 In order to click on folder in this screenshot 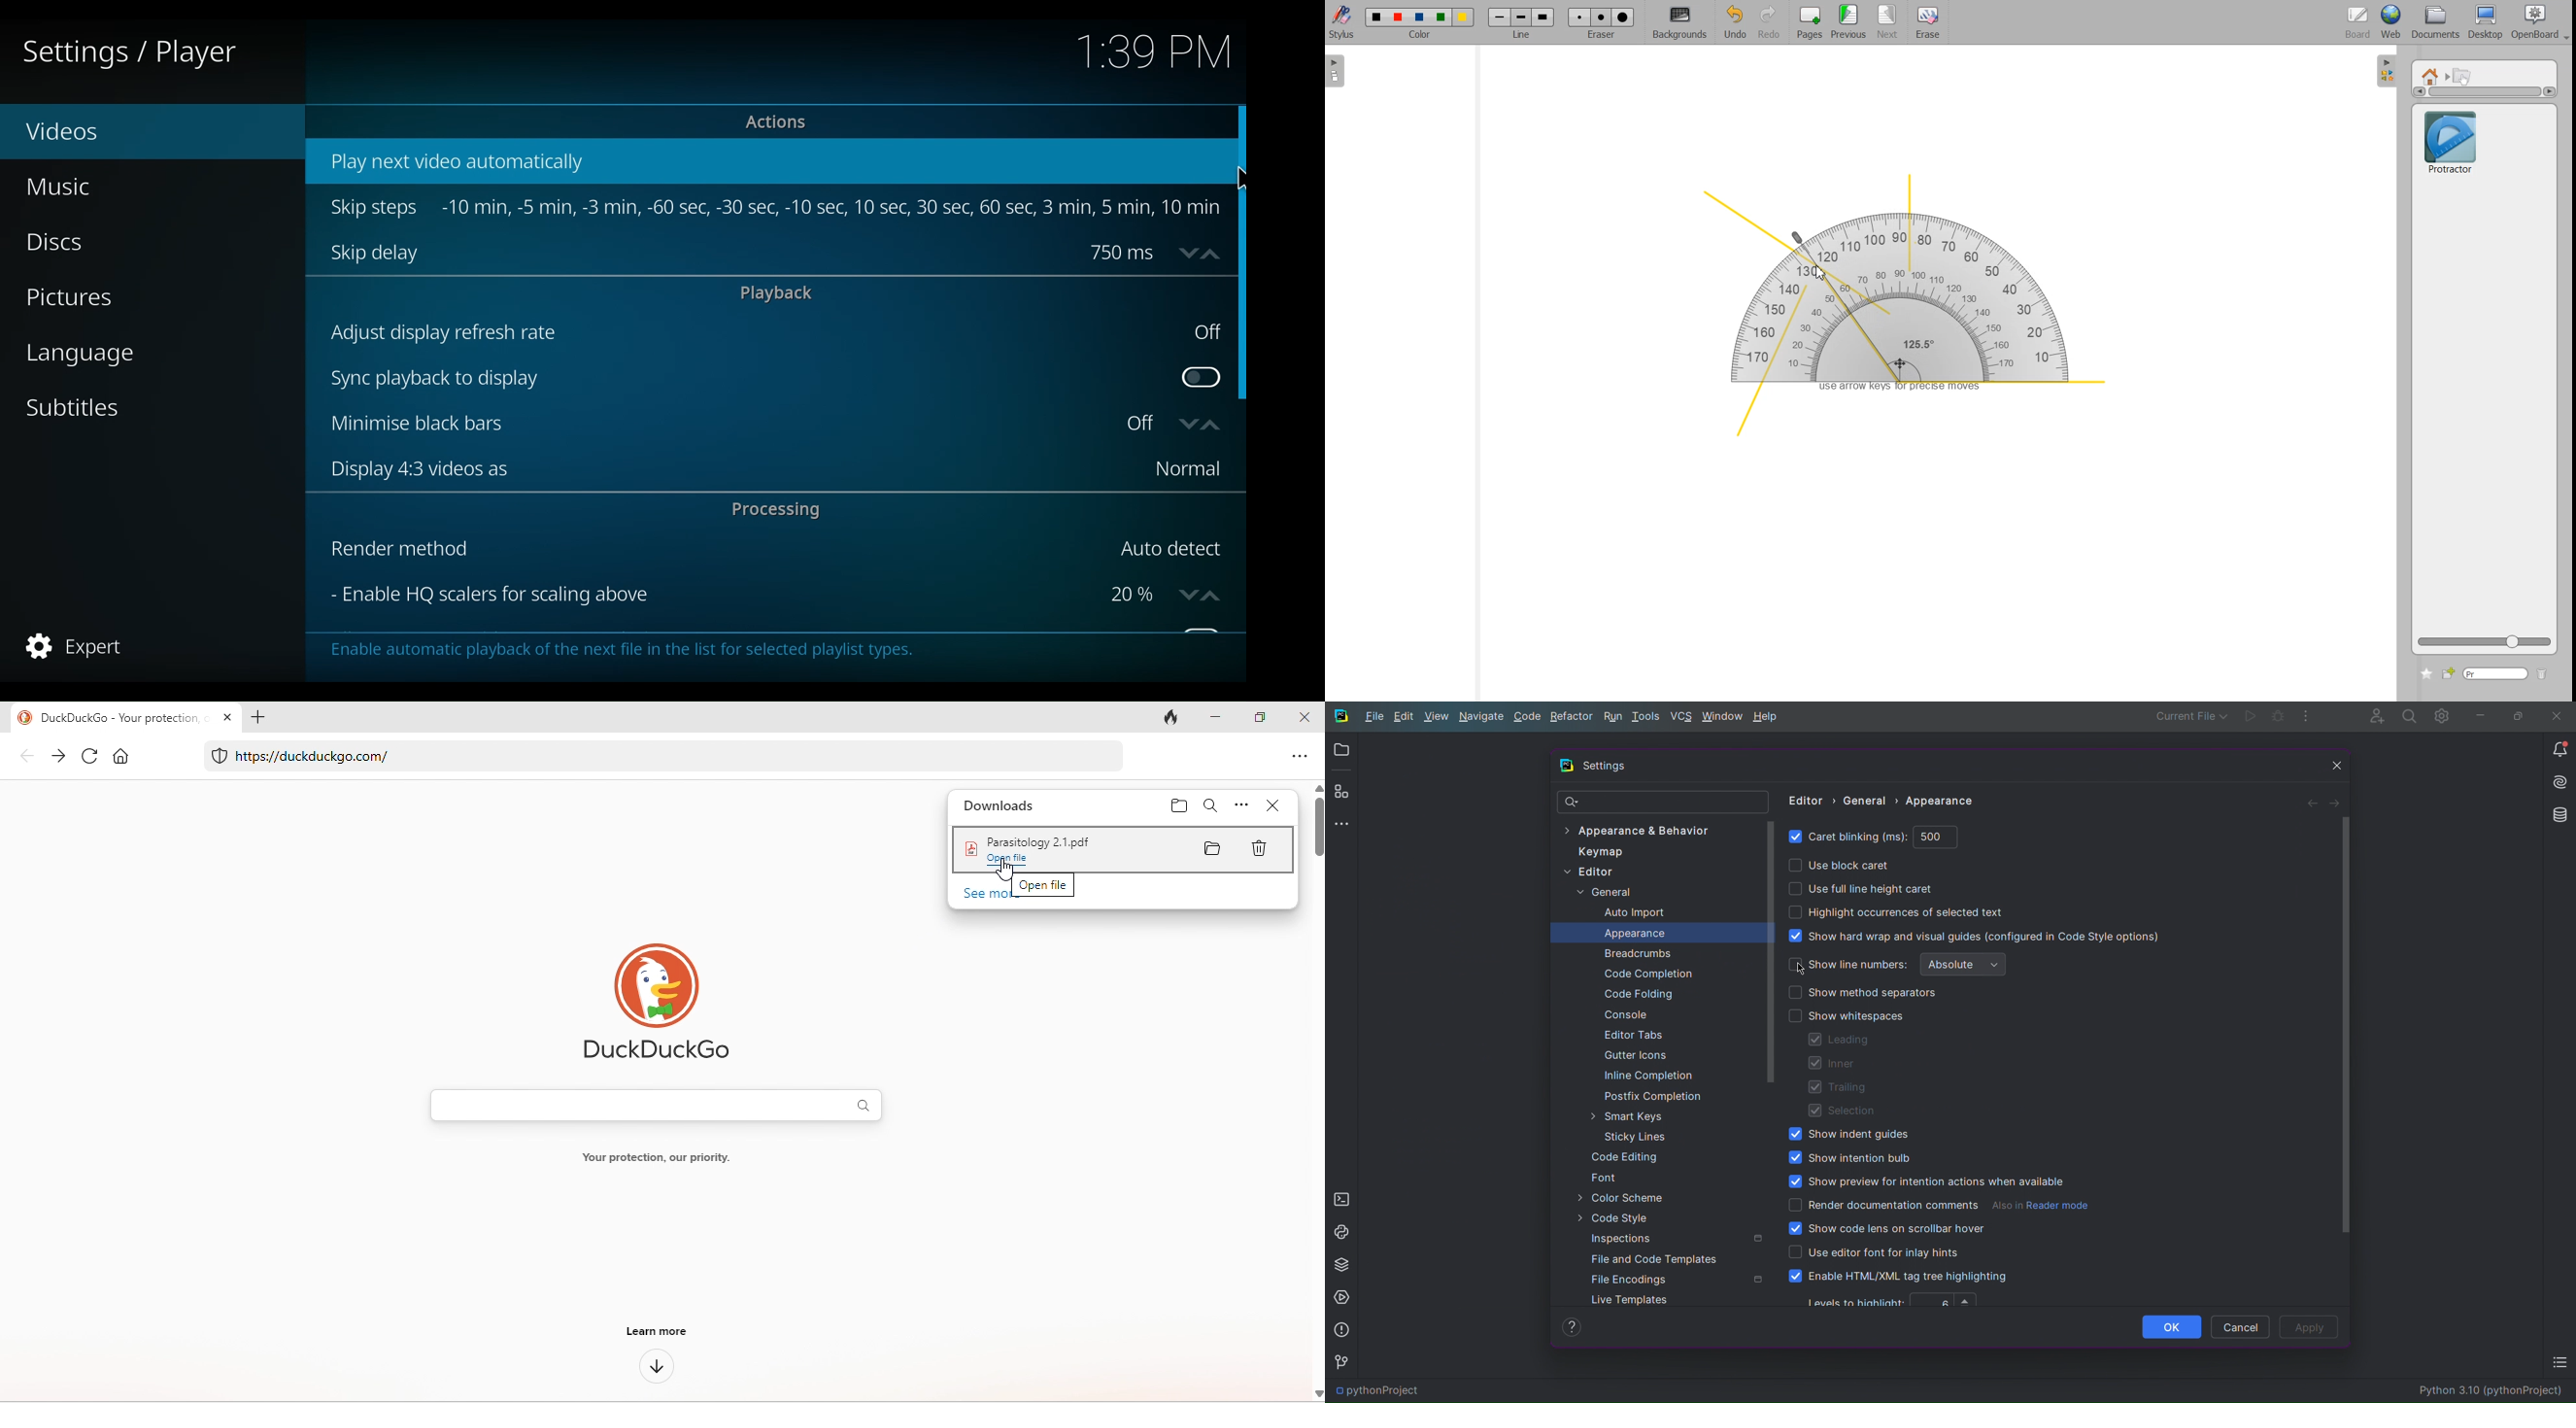, I will do `click(1175, 805)`.